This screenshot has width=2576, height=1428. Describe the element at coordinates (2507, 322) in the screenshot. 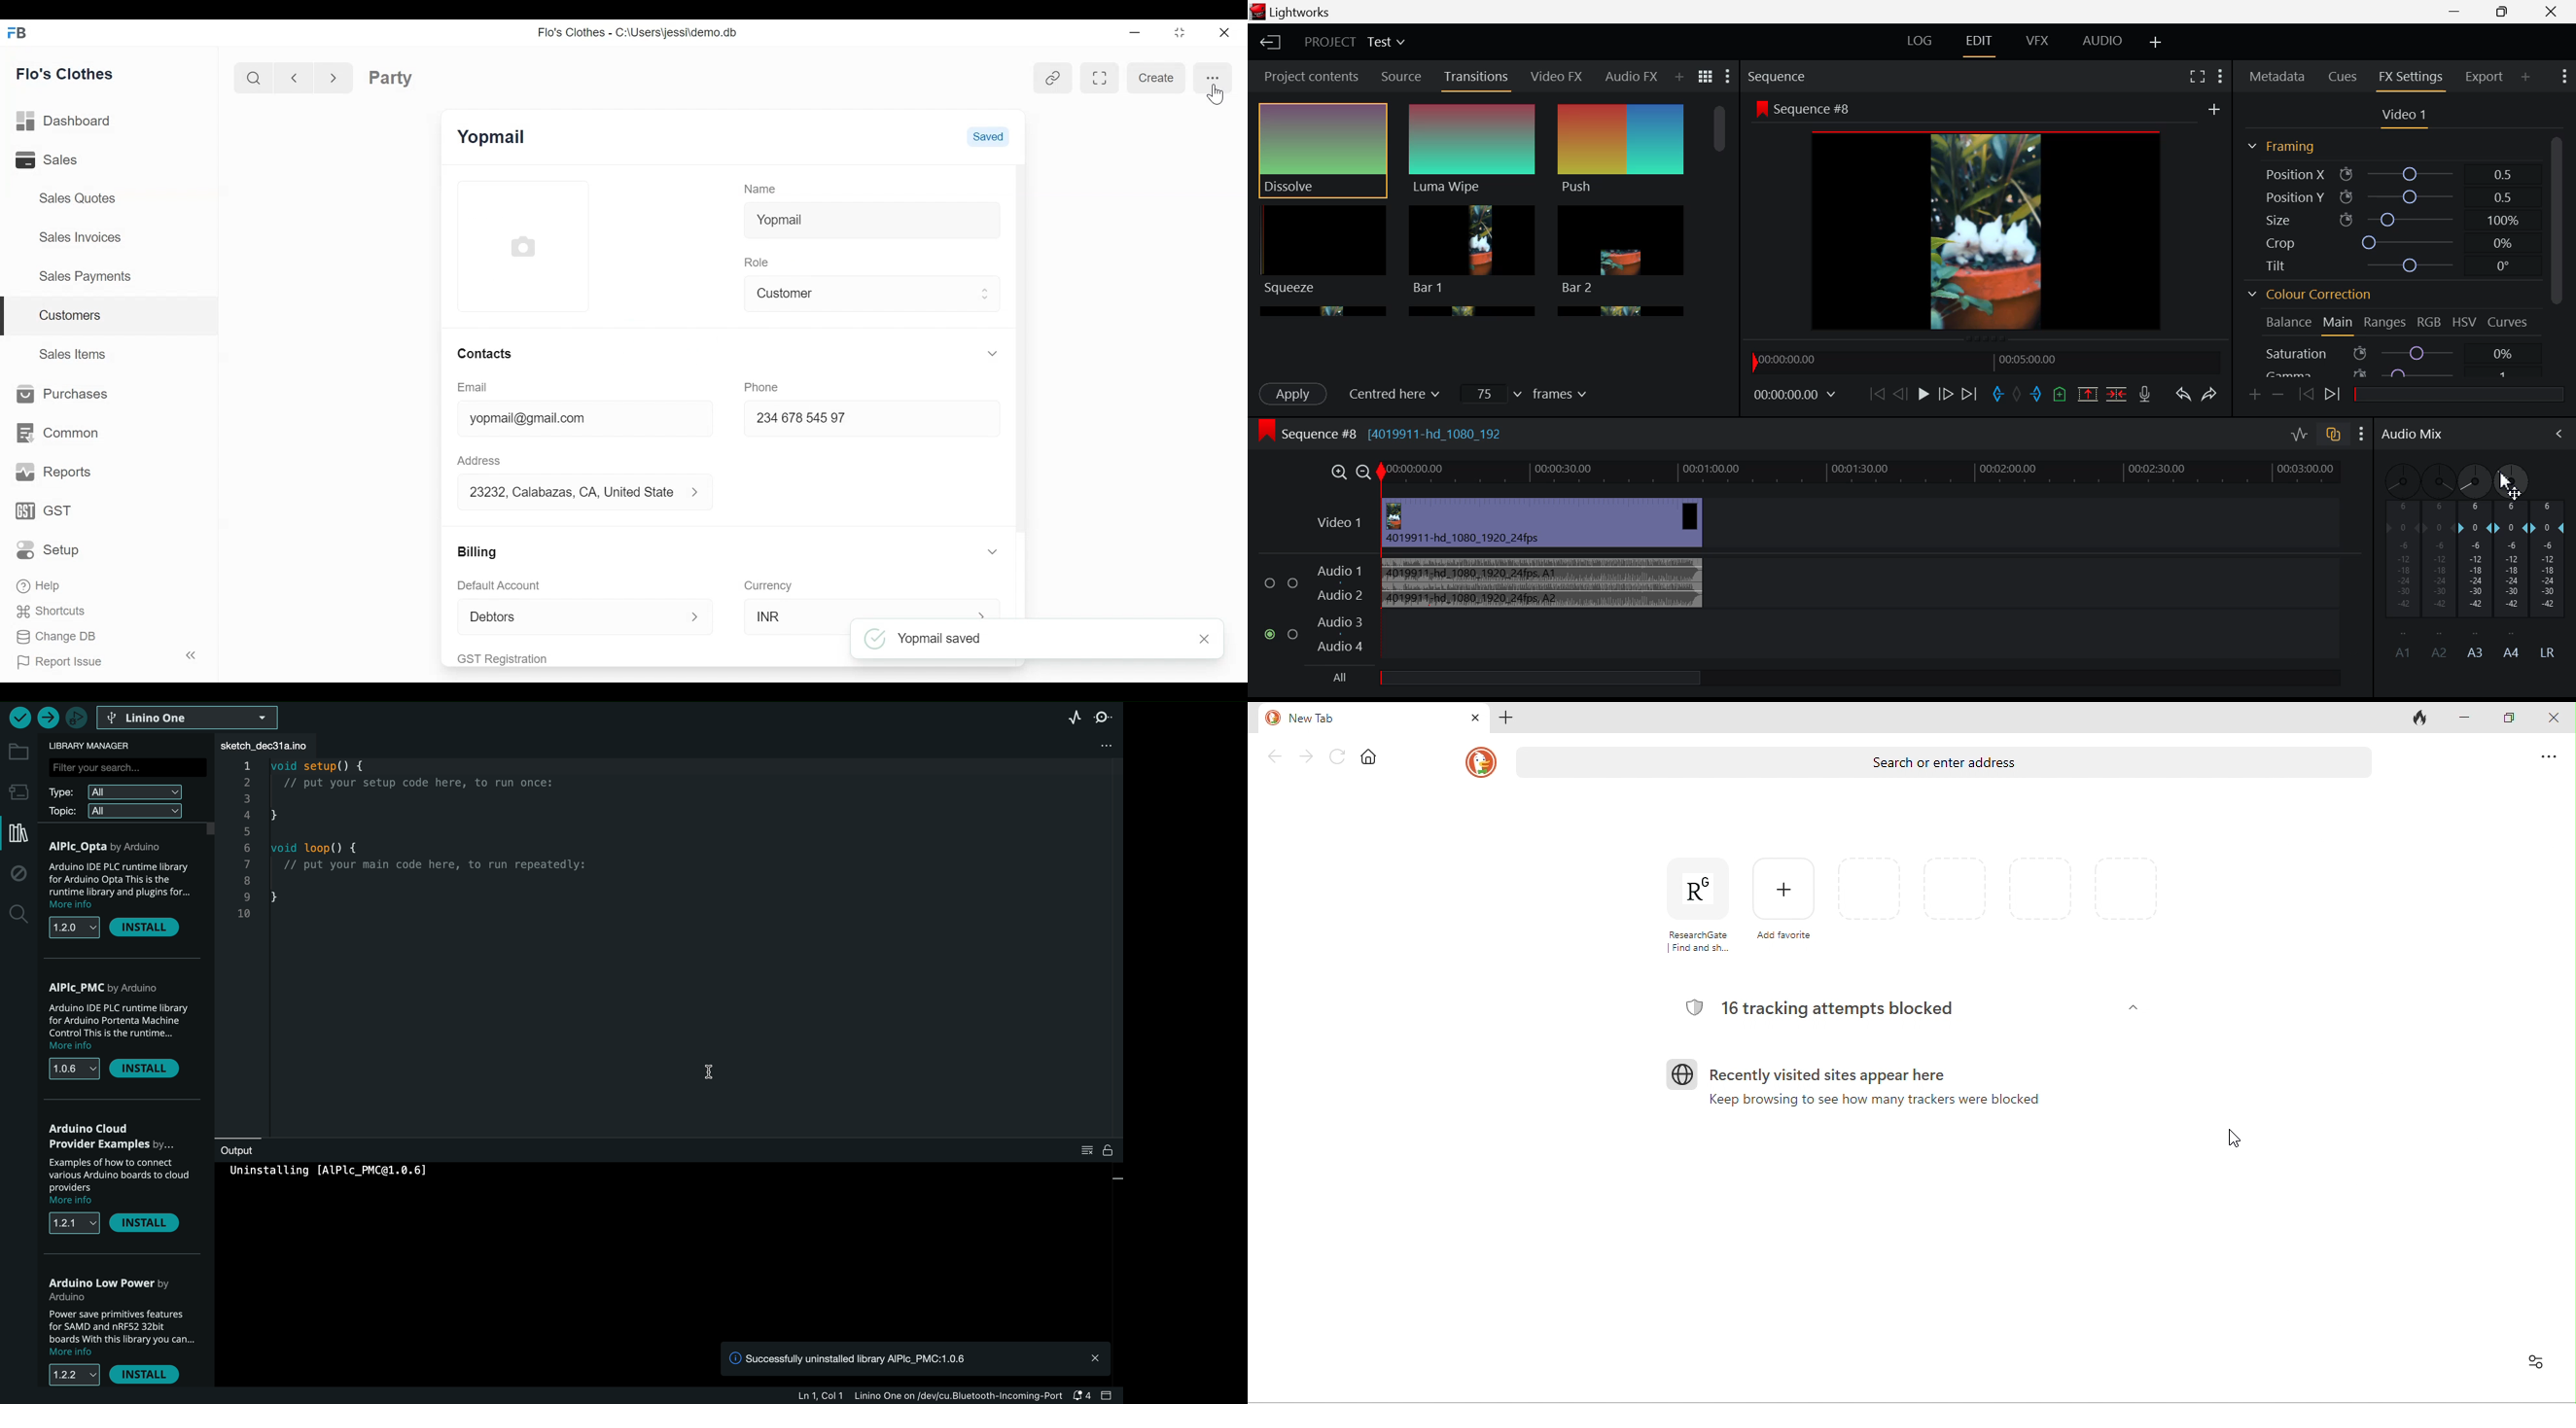

I see `Curves` at that location.